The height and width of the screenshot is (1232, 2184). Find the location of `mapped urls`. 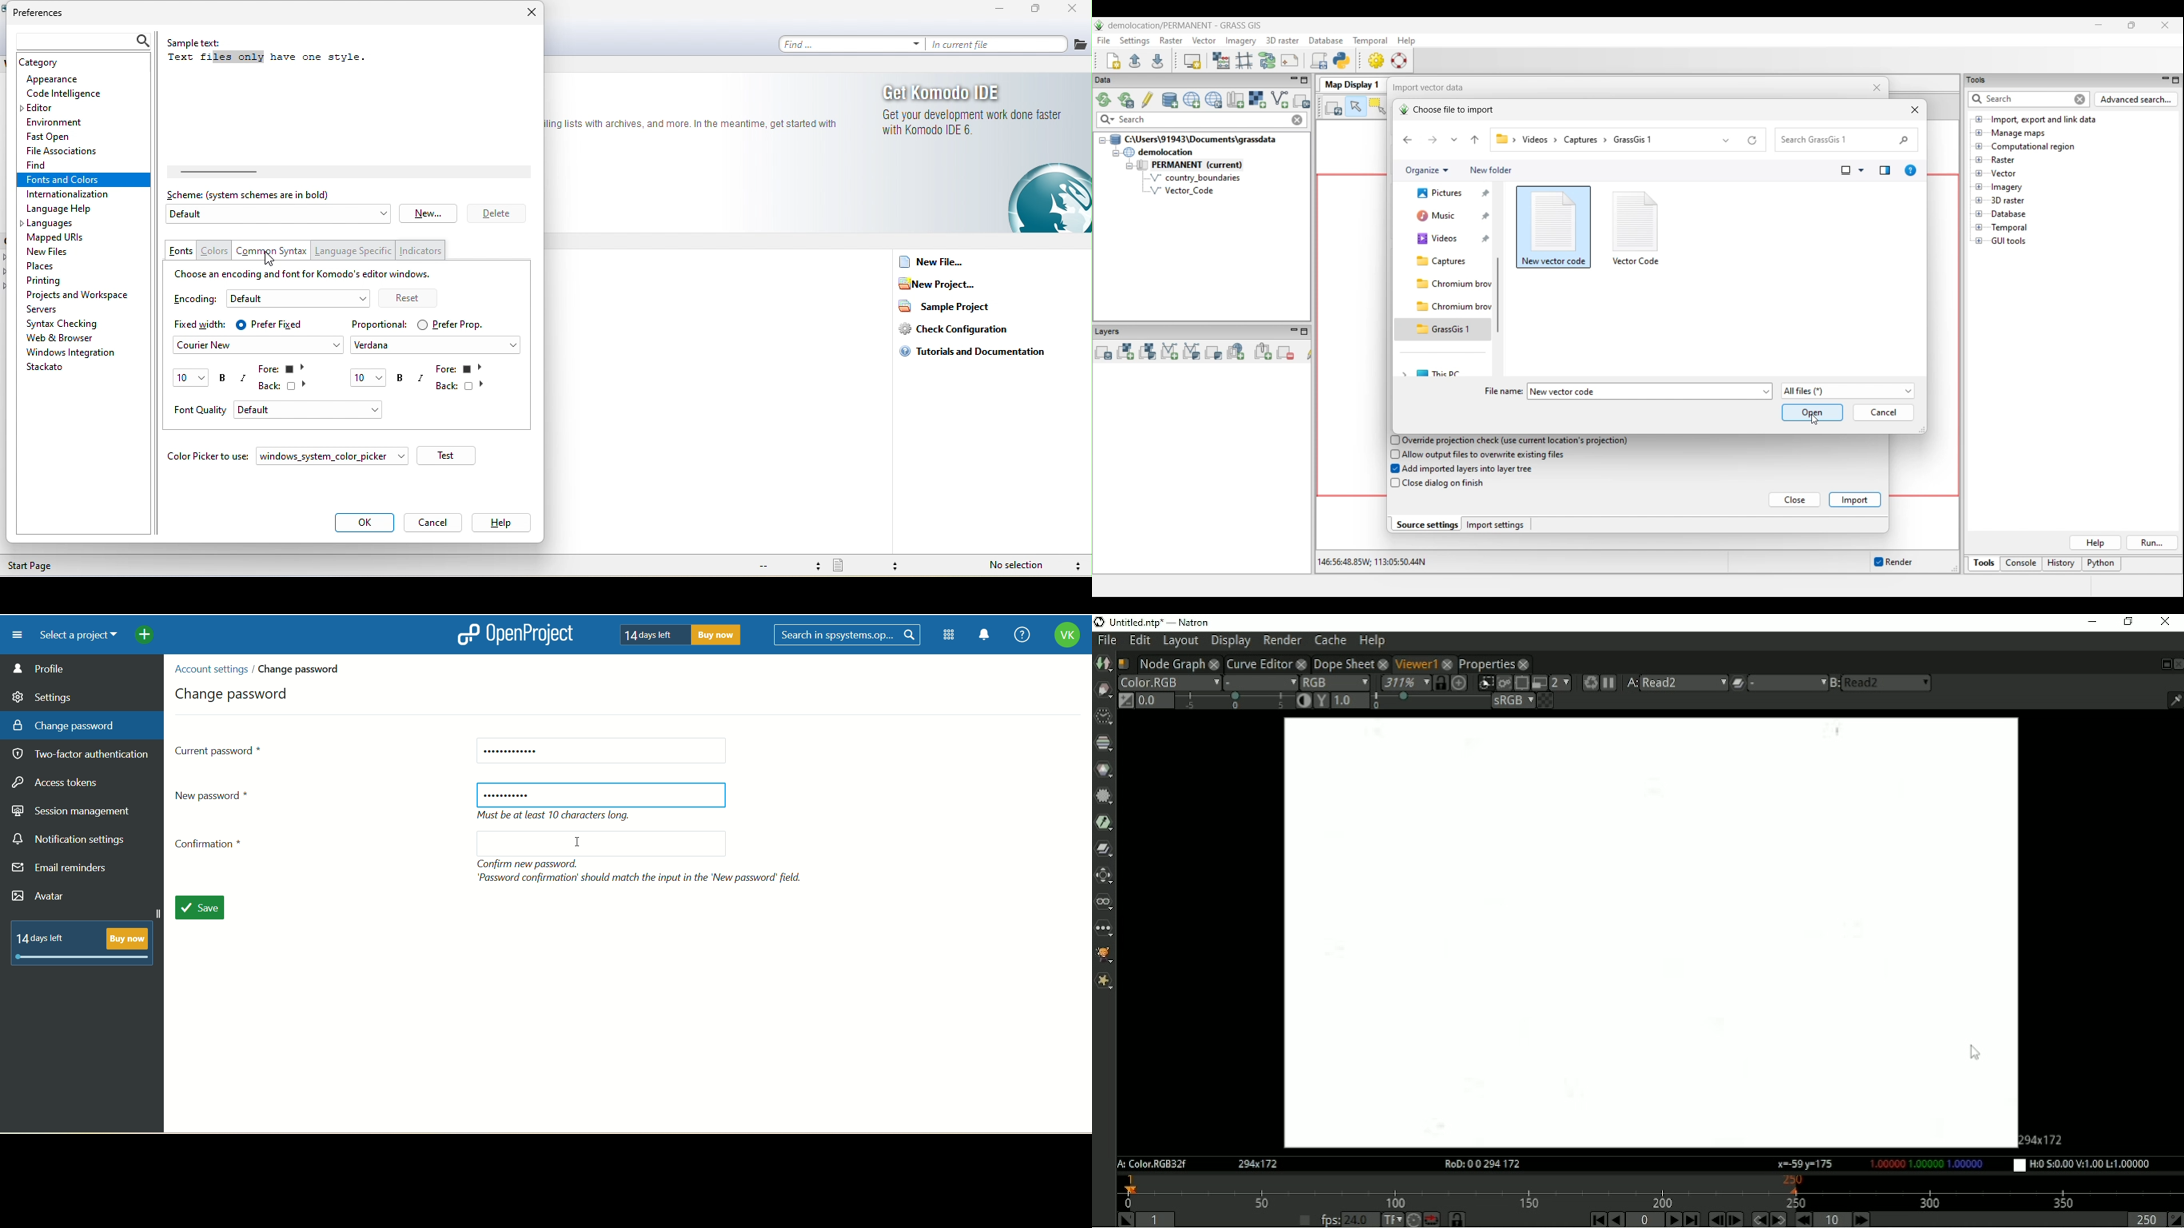

mapped urls is located at coordinates (61, 238).